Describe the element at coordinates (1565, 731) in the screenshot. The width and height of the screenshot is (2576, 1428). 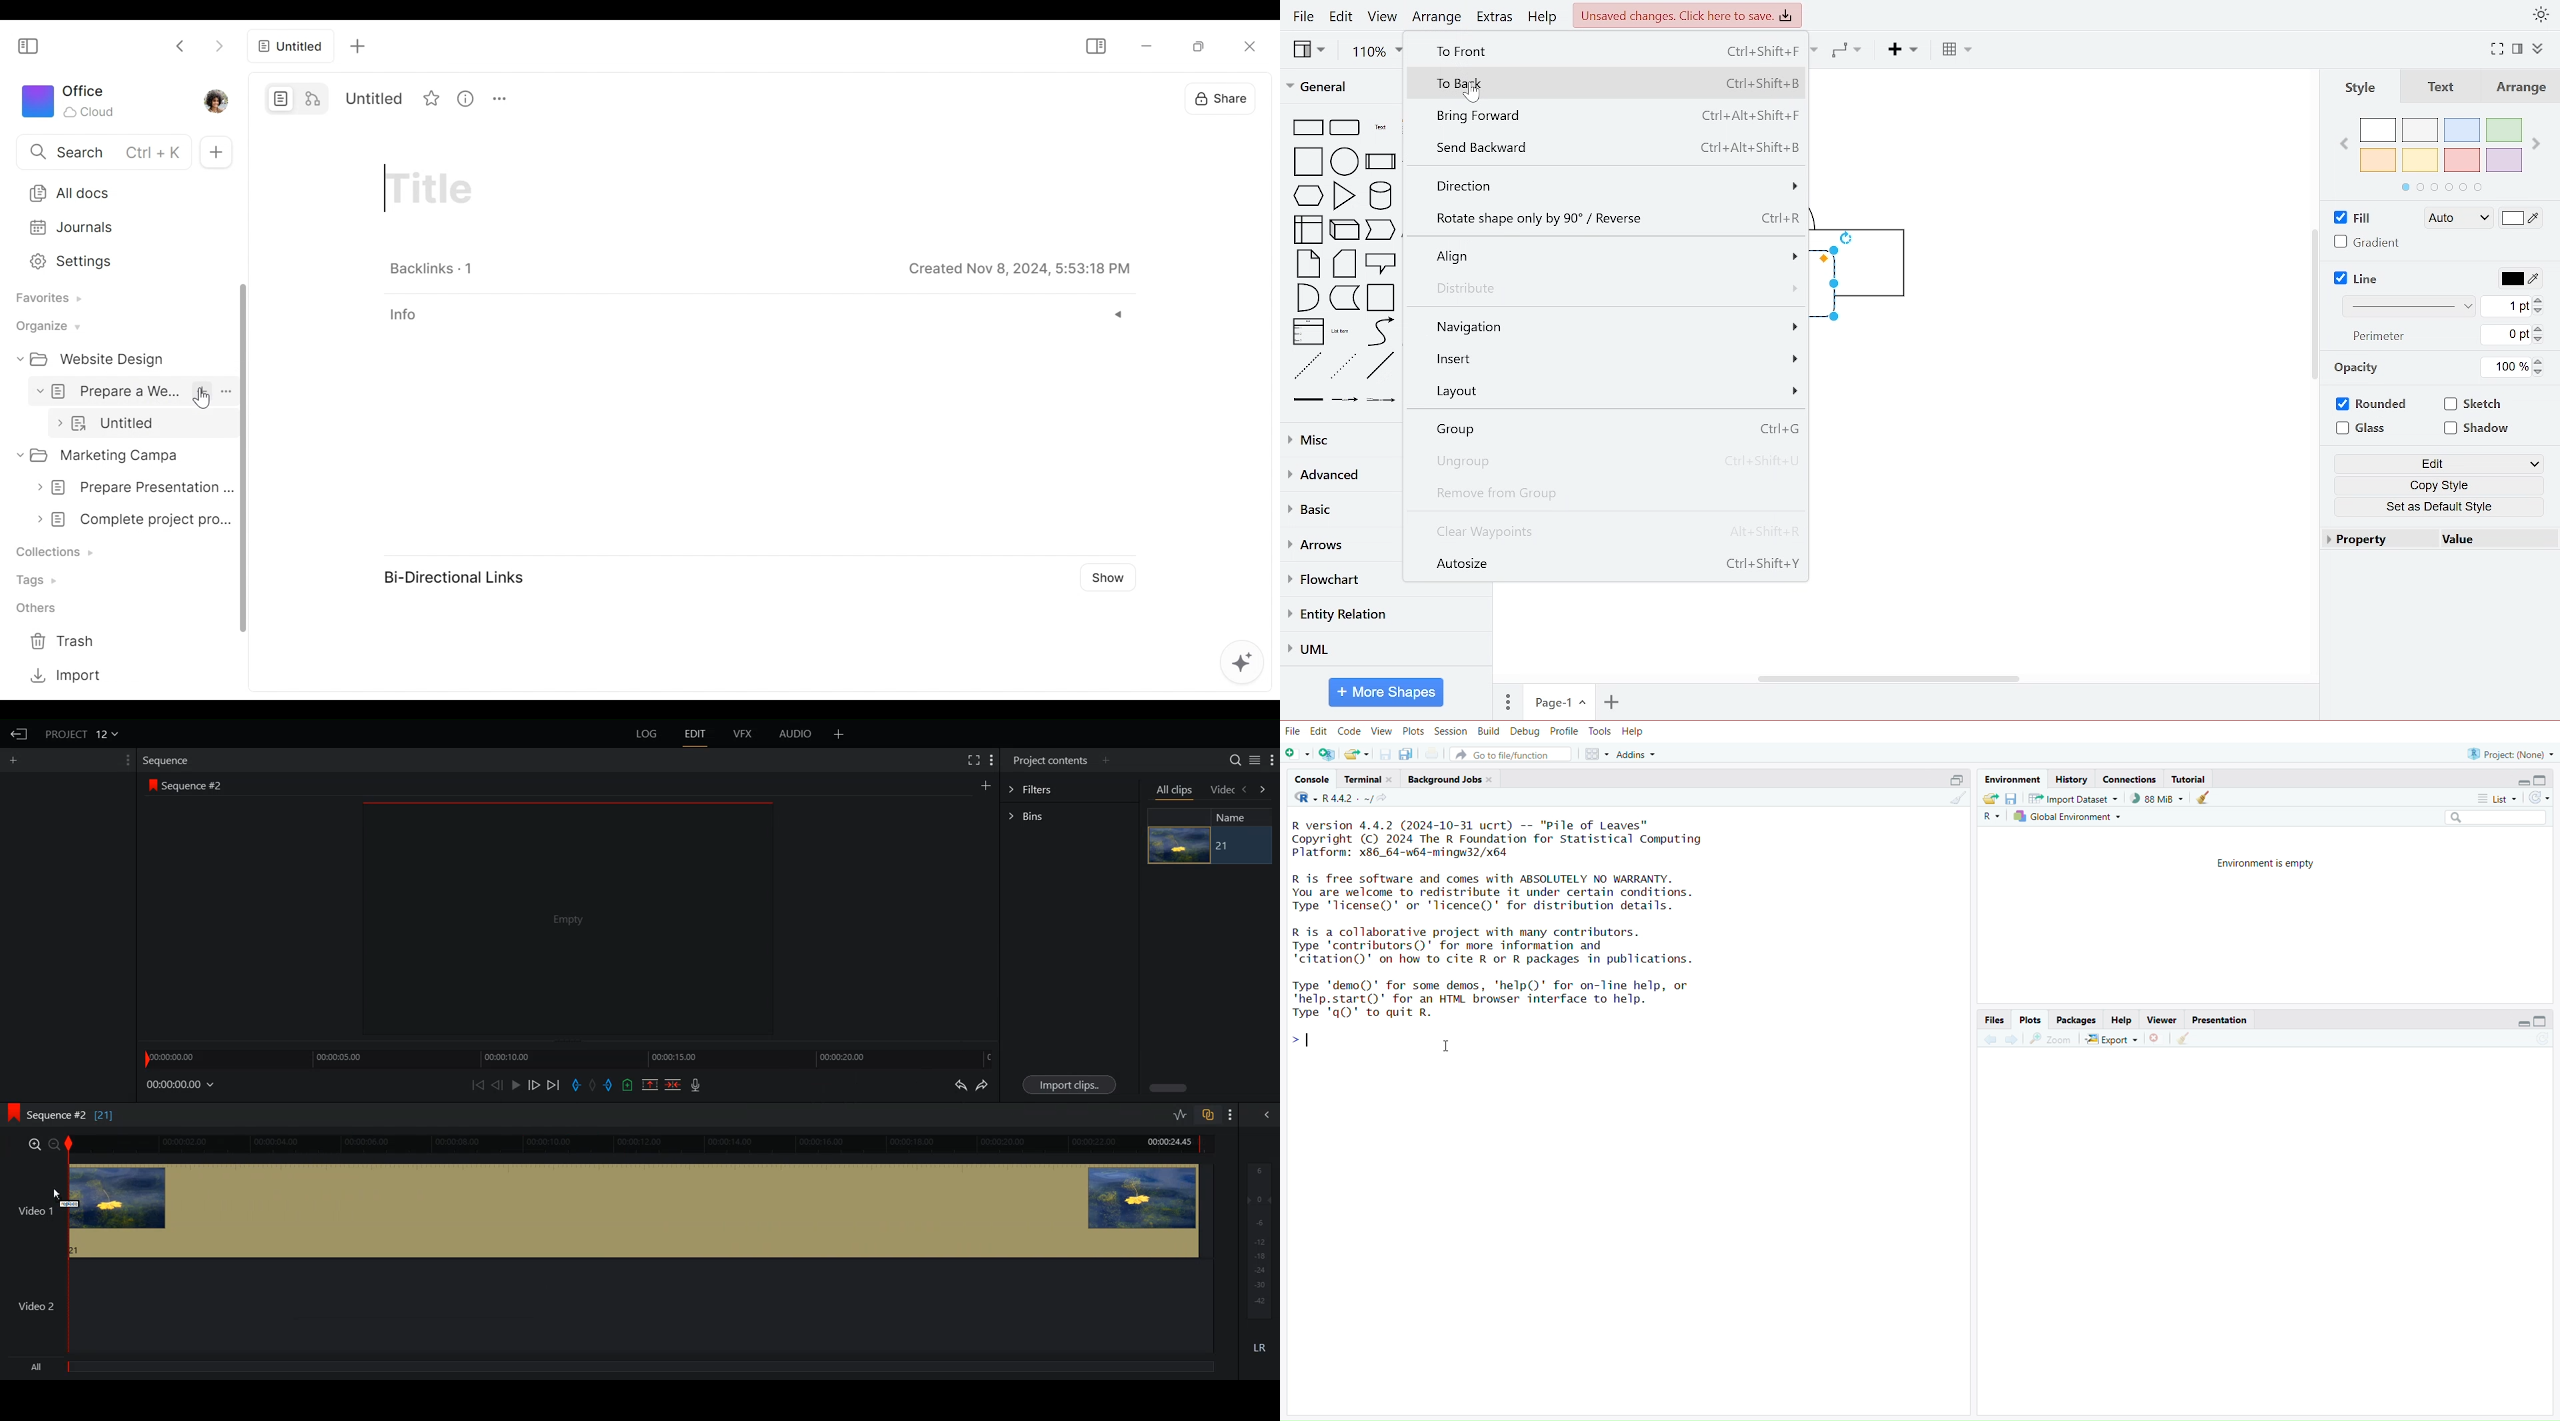
I see `Profile` at that location.